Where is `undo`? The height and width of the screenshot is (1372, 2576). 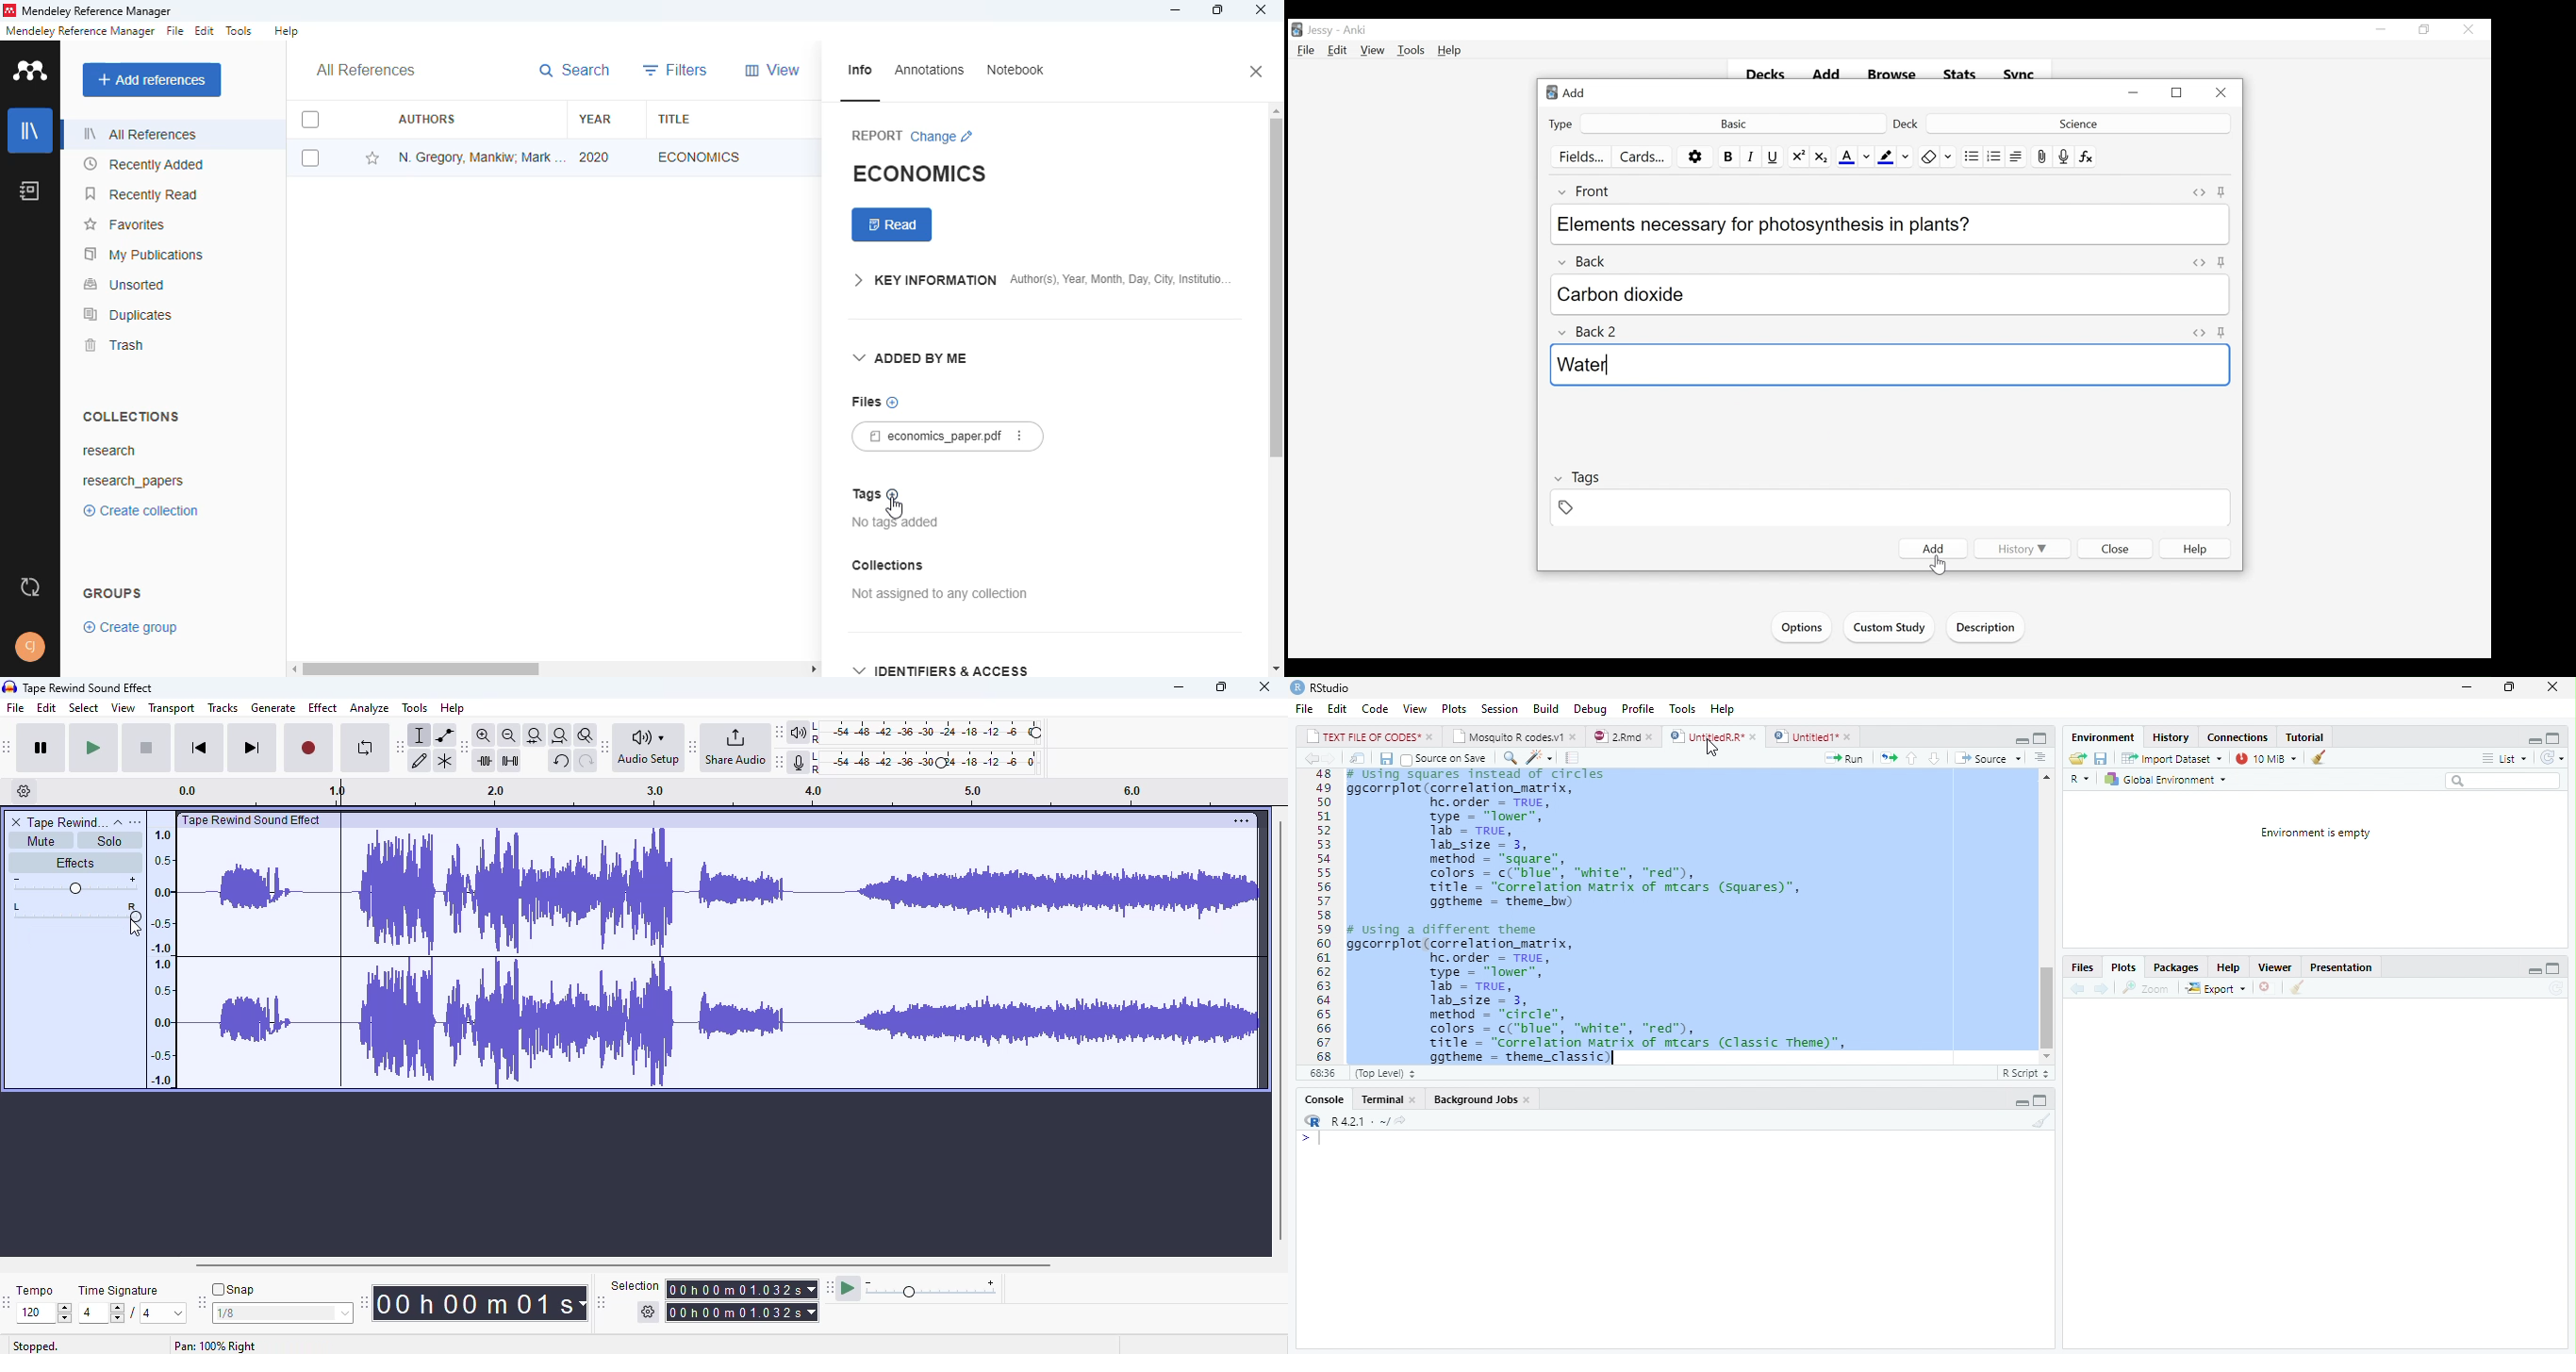
undo is located at coordinates (560, 761).